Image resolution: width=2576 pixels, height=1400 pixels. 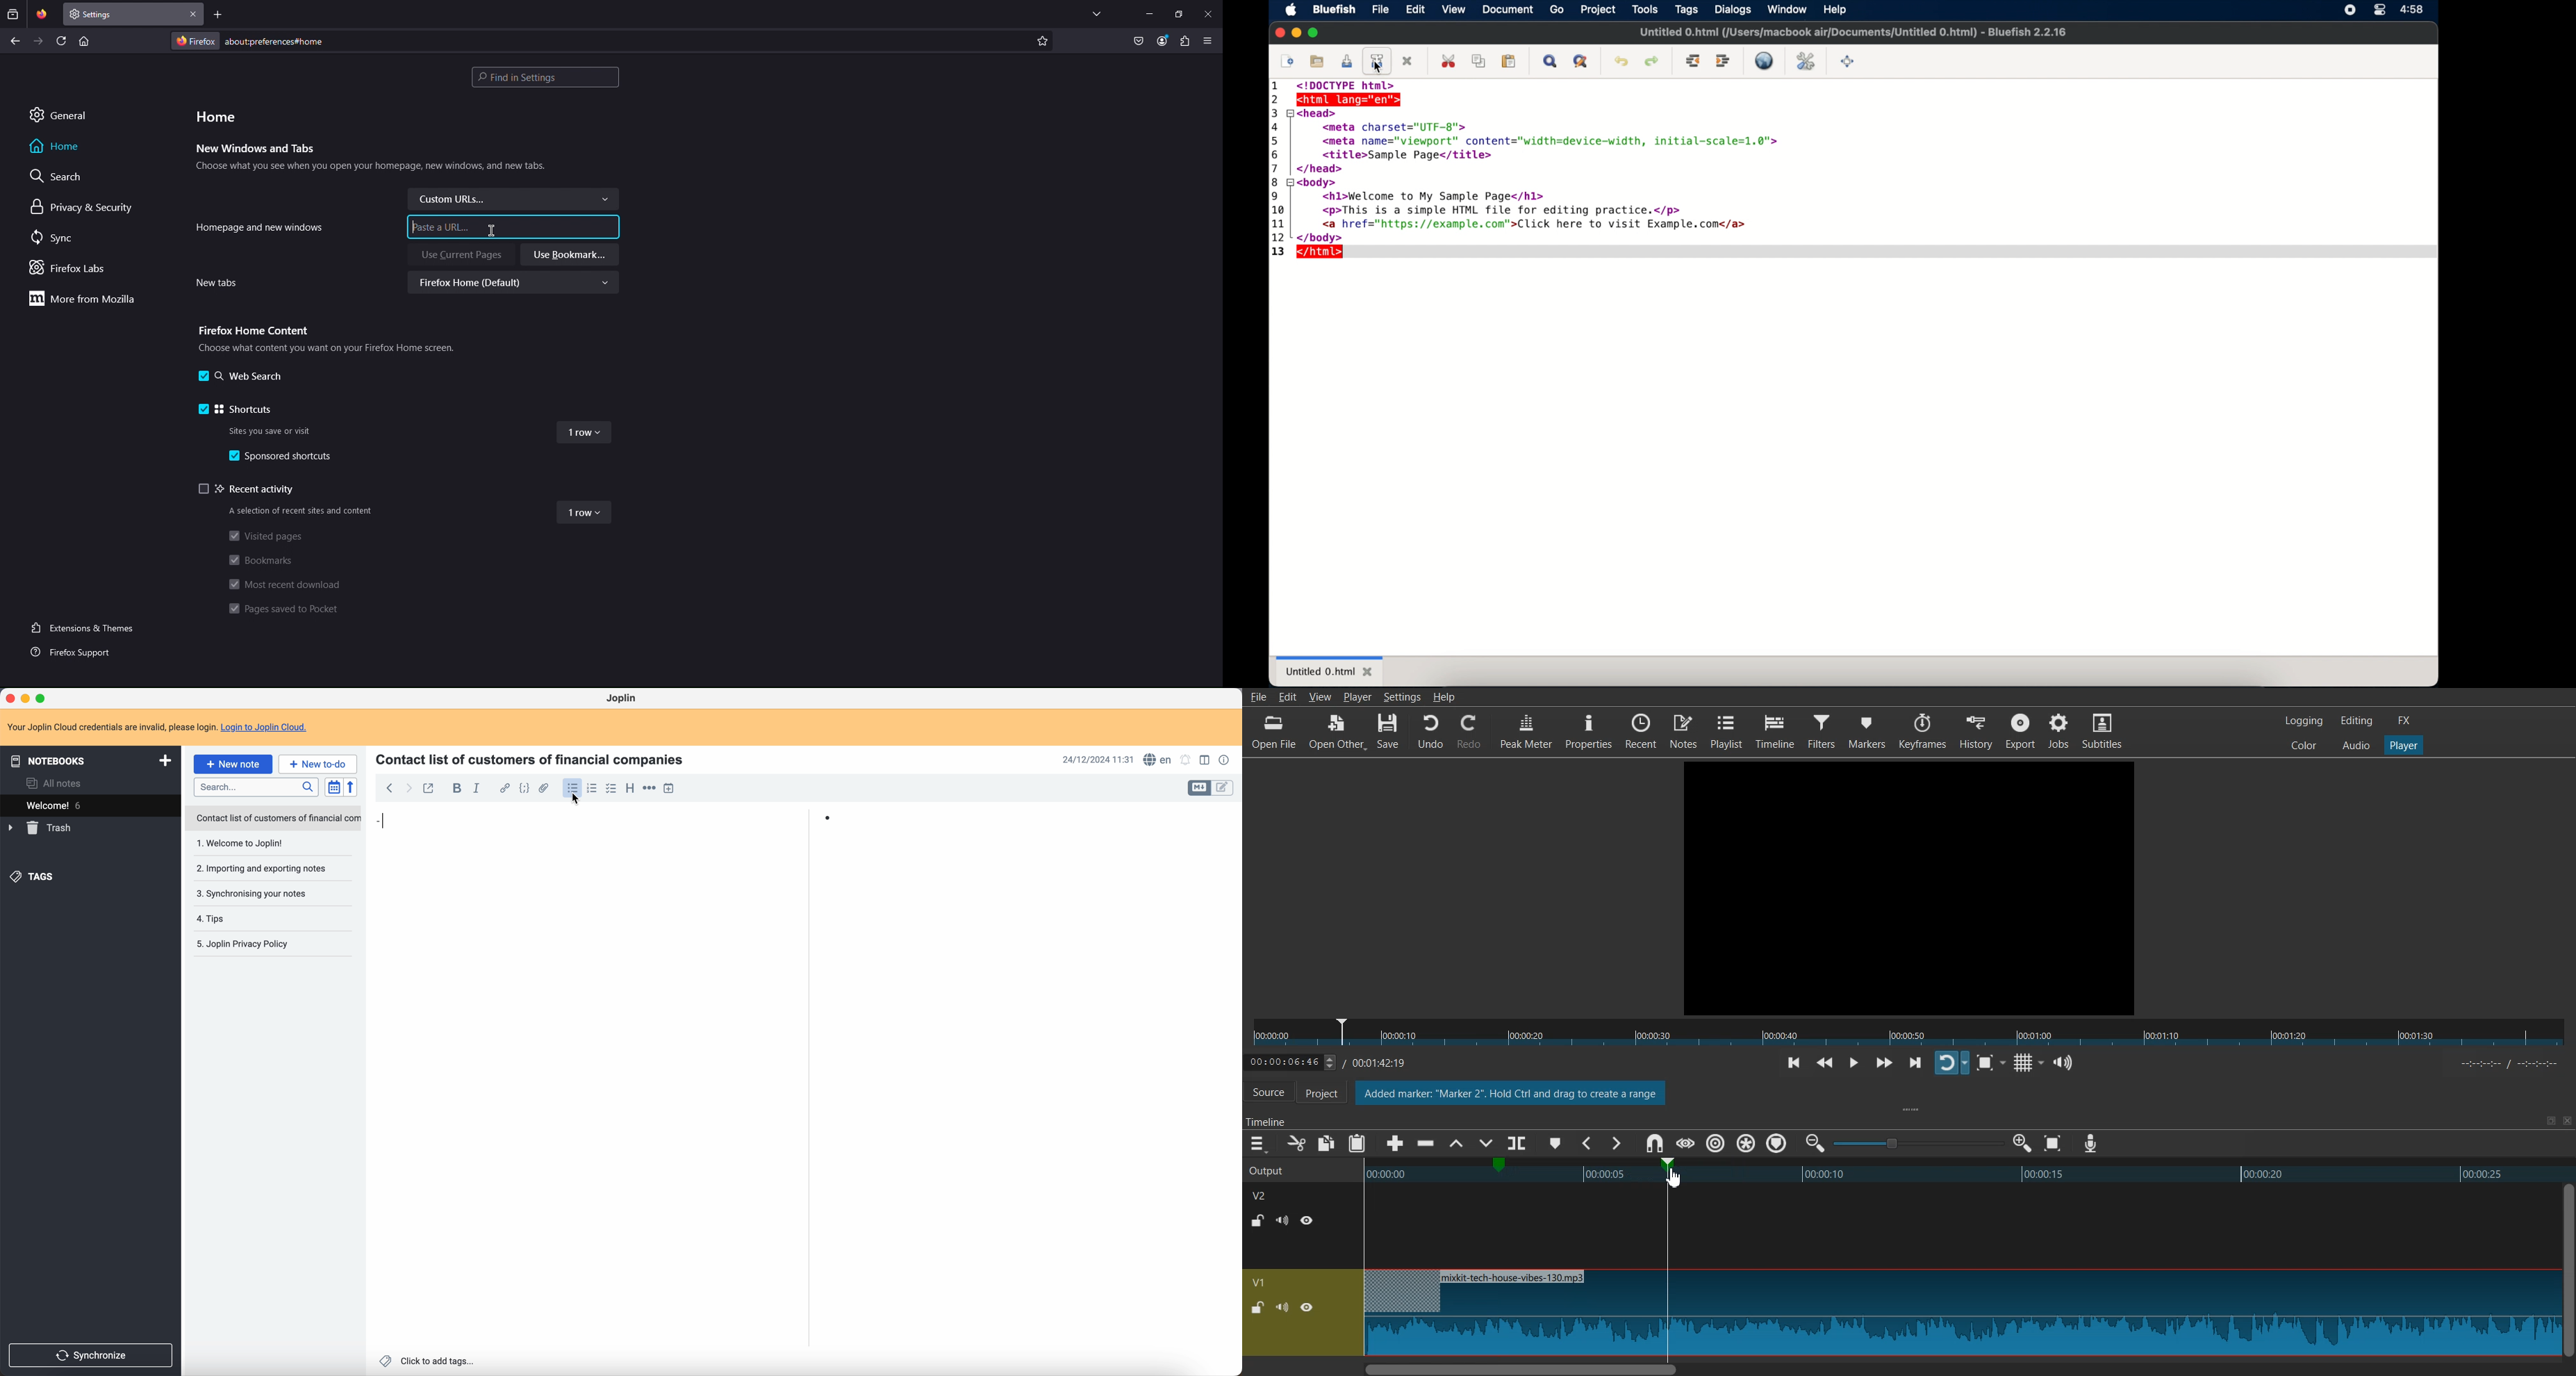 What do you see at coordinates (34, 877) in the screenshot?
I see `tags` at bounding box center [34, 877].